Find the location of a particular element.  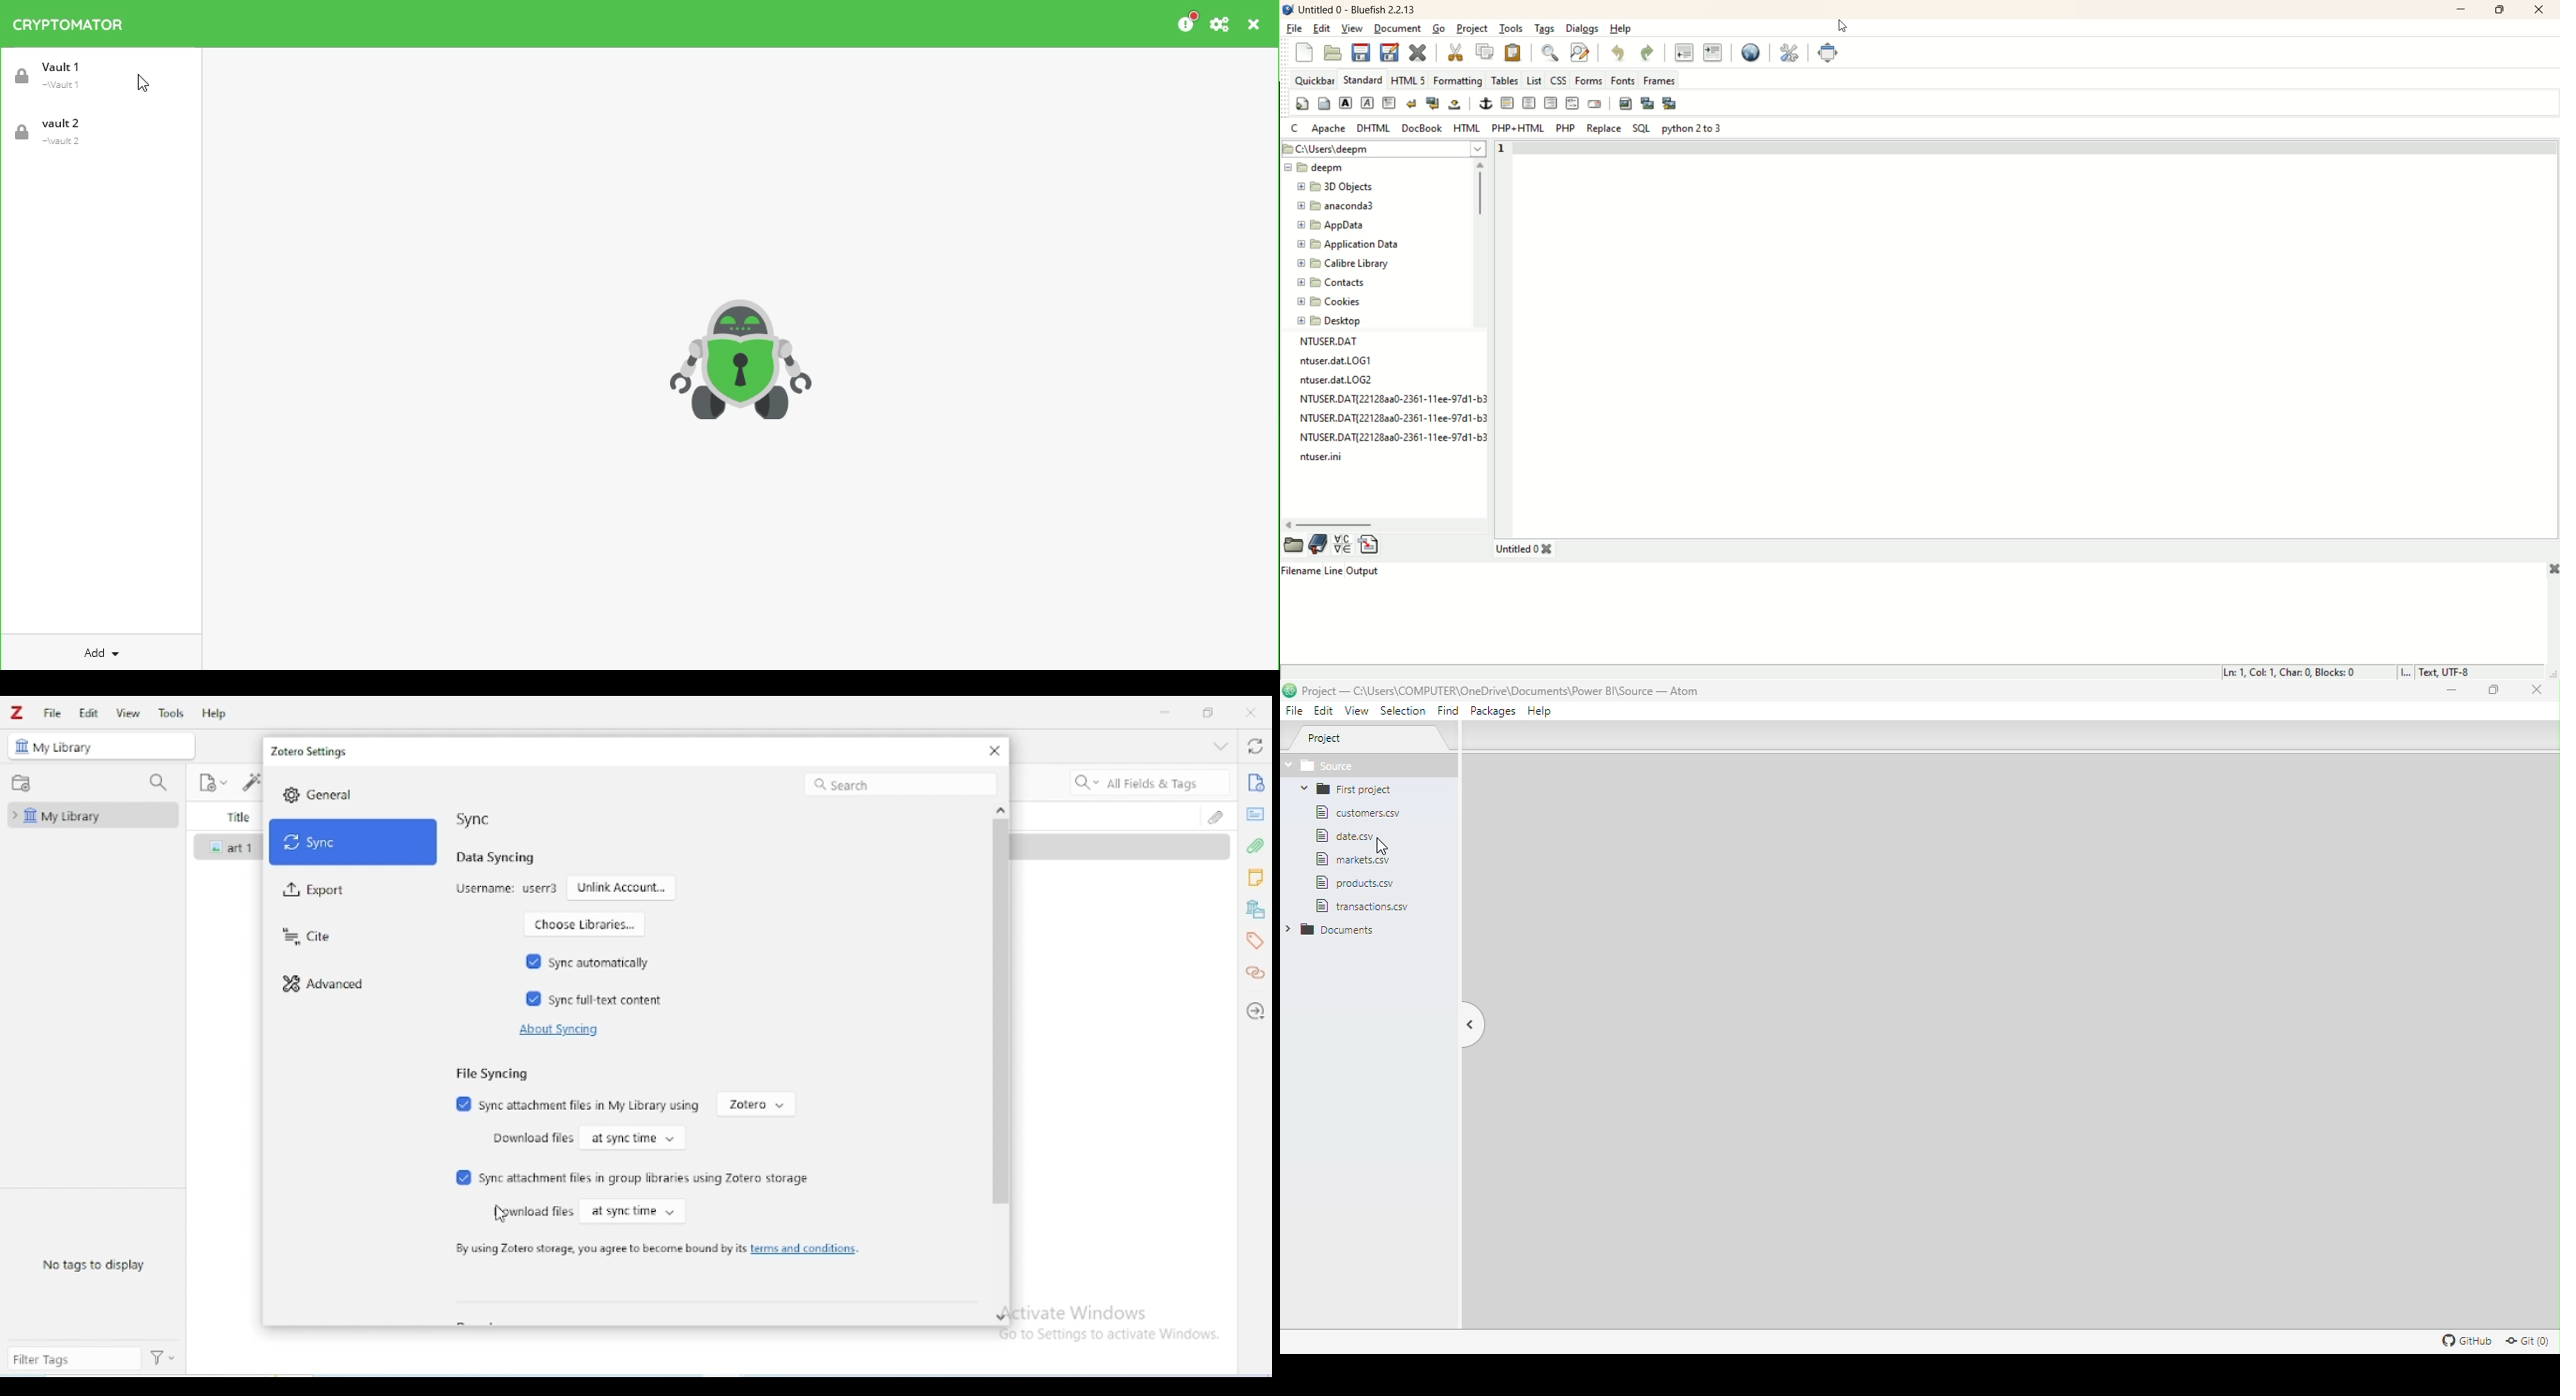

open file is located at coordinates (1291, 544).